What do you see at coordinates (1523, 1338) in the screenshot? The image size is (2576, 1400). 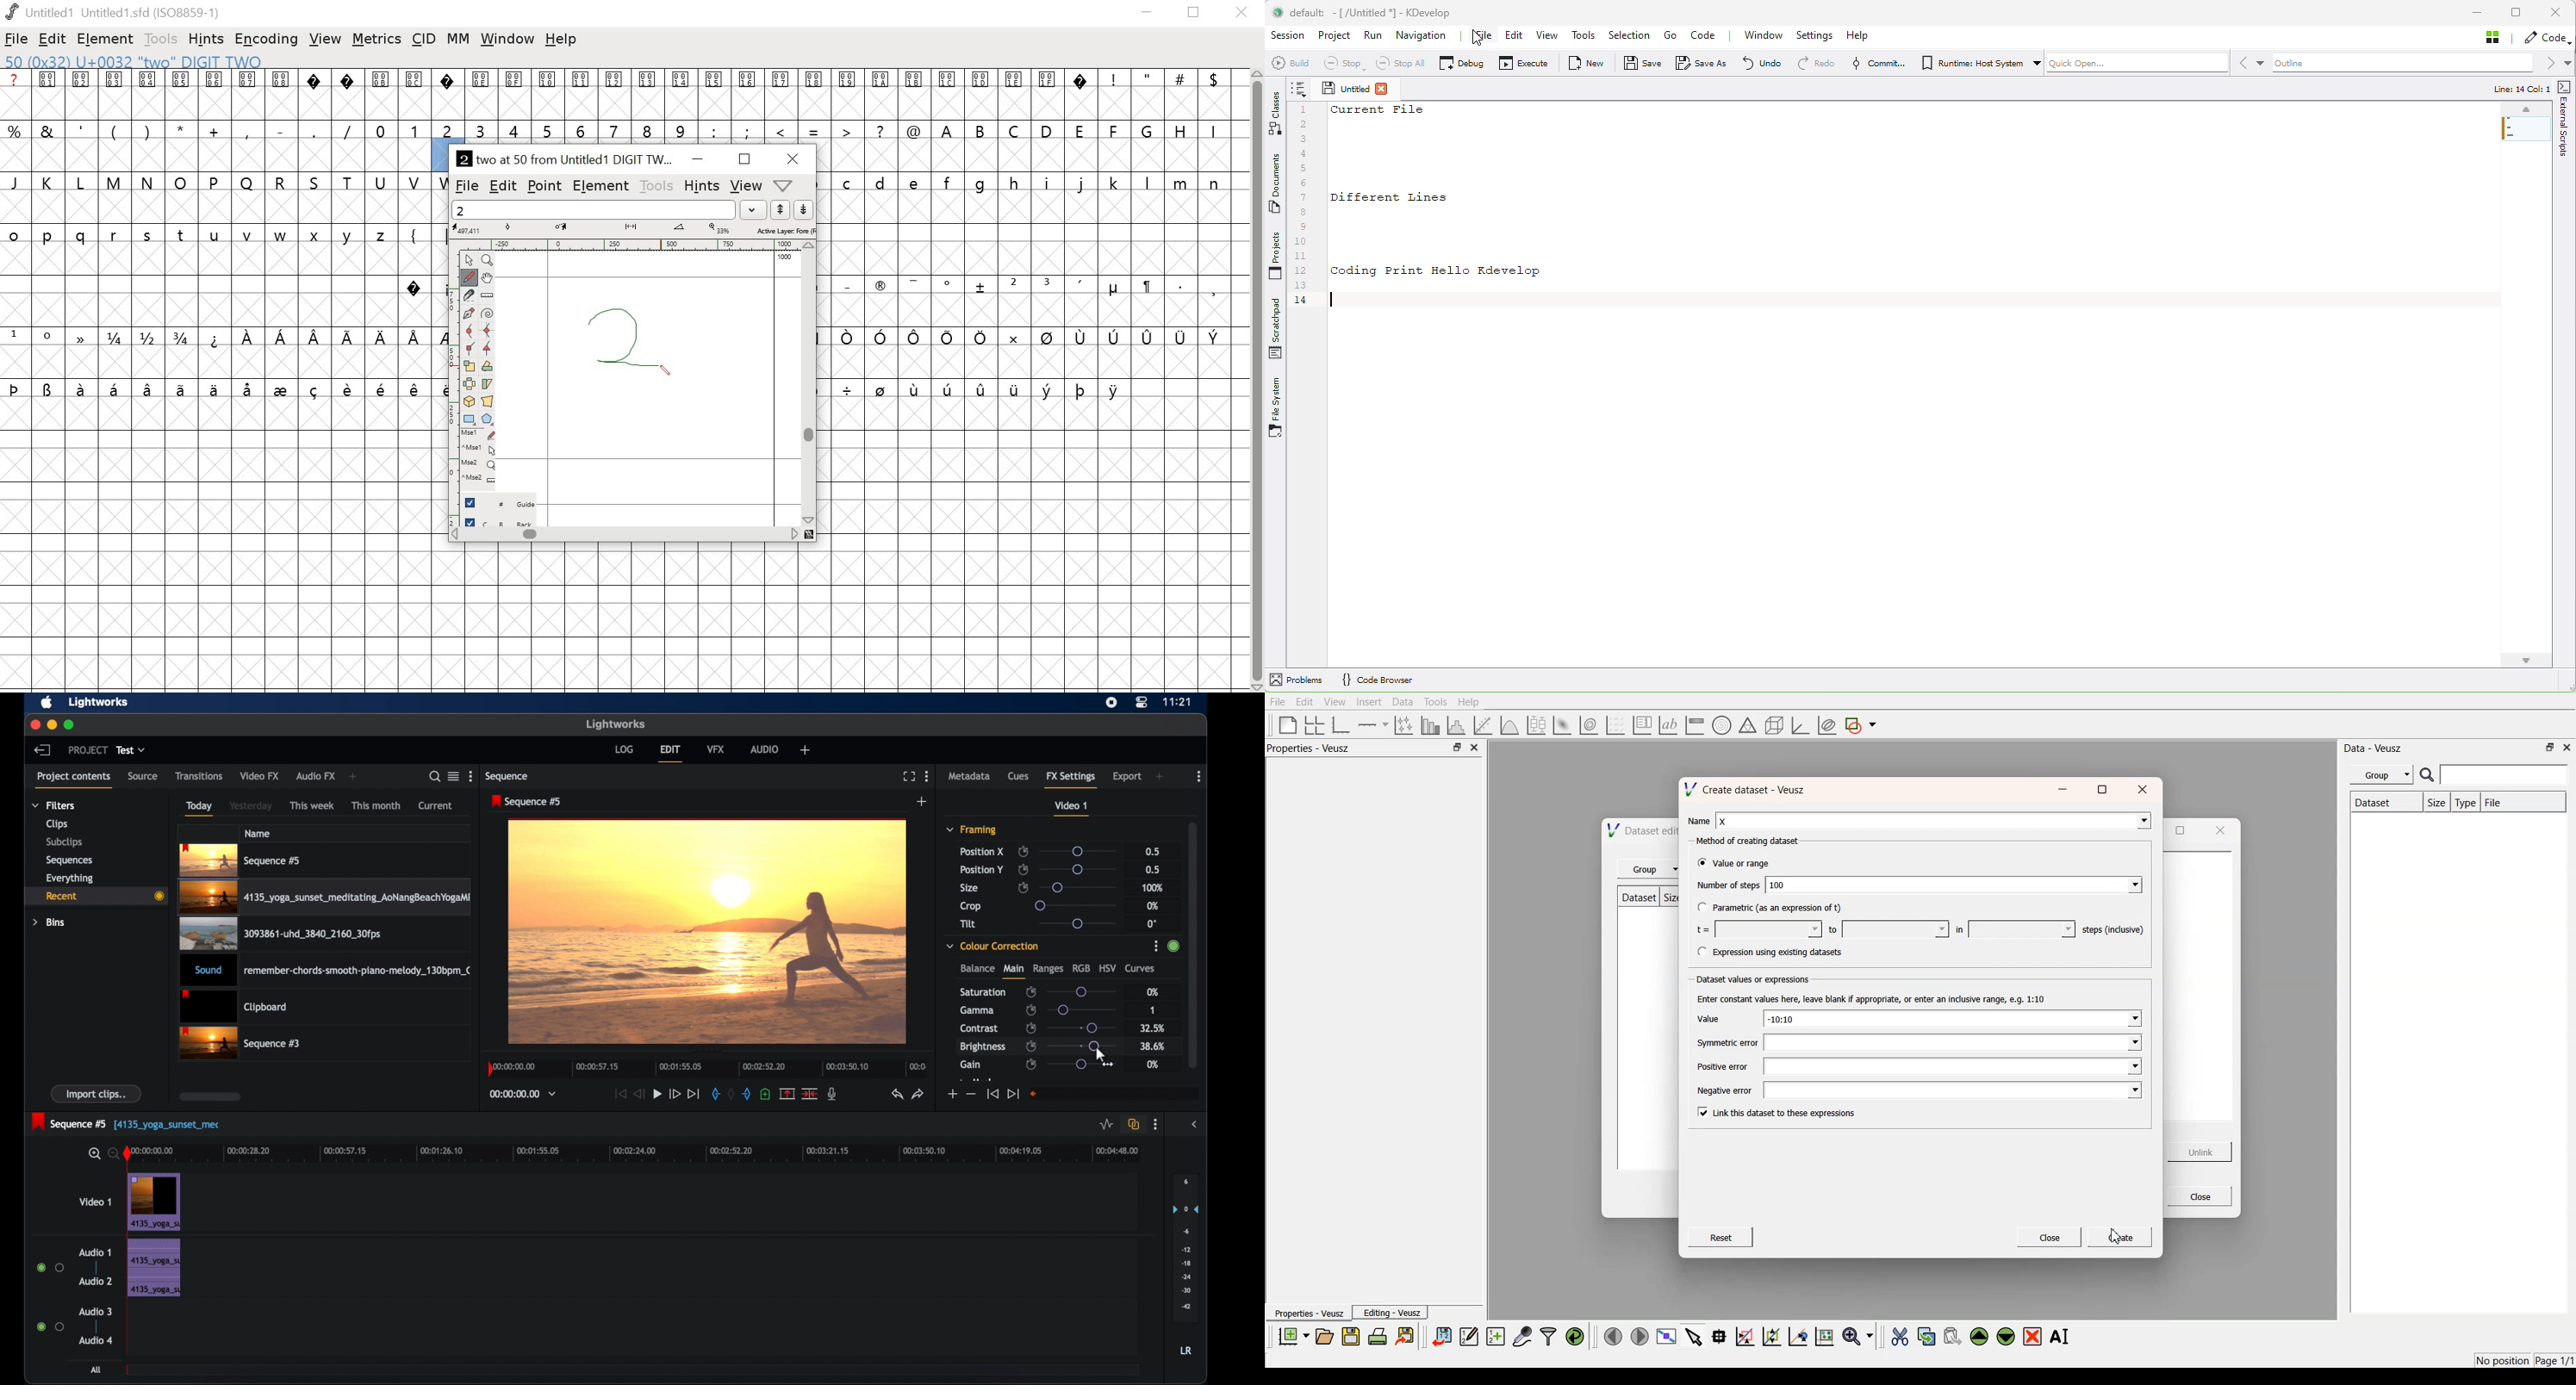 I see `capture data points` at bounding box center [1523, 1338].